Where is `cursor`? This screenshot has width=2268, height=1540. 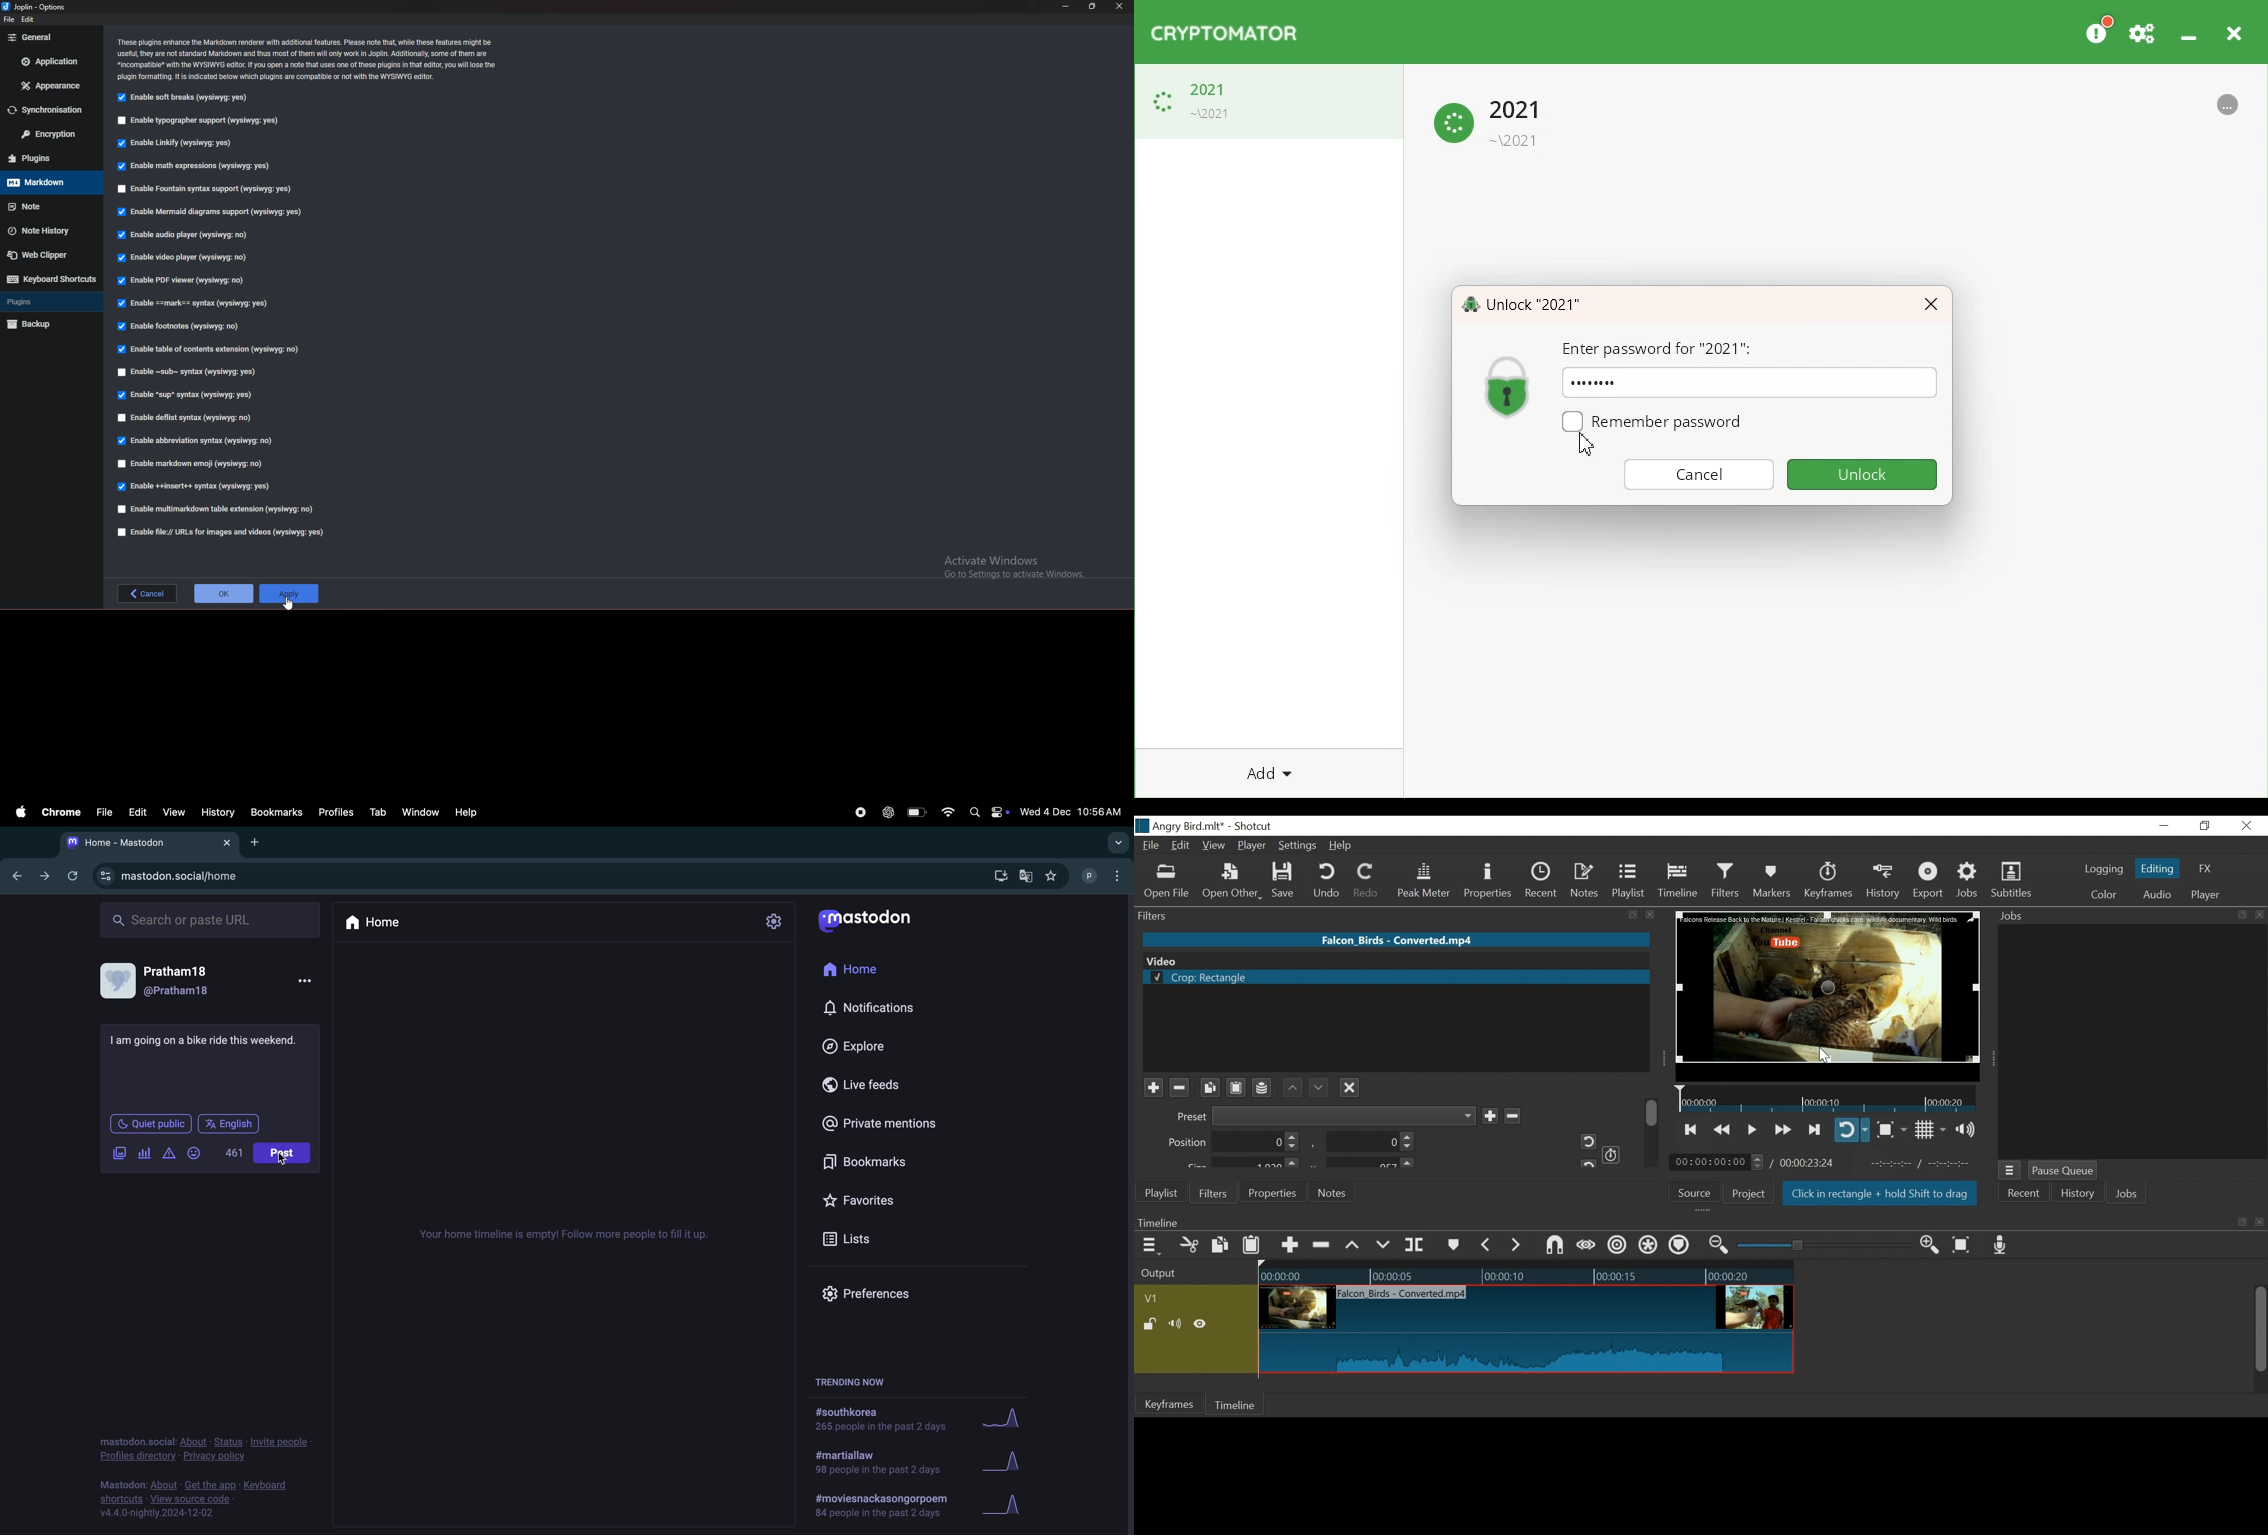 cursor is located at coordinates (284, 1161).